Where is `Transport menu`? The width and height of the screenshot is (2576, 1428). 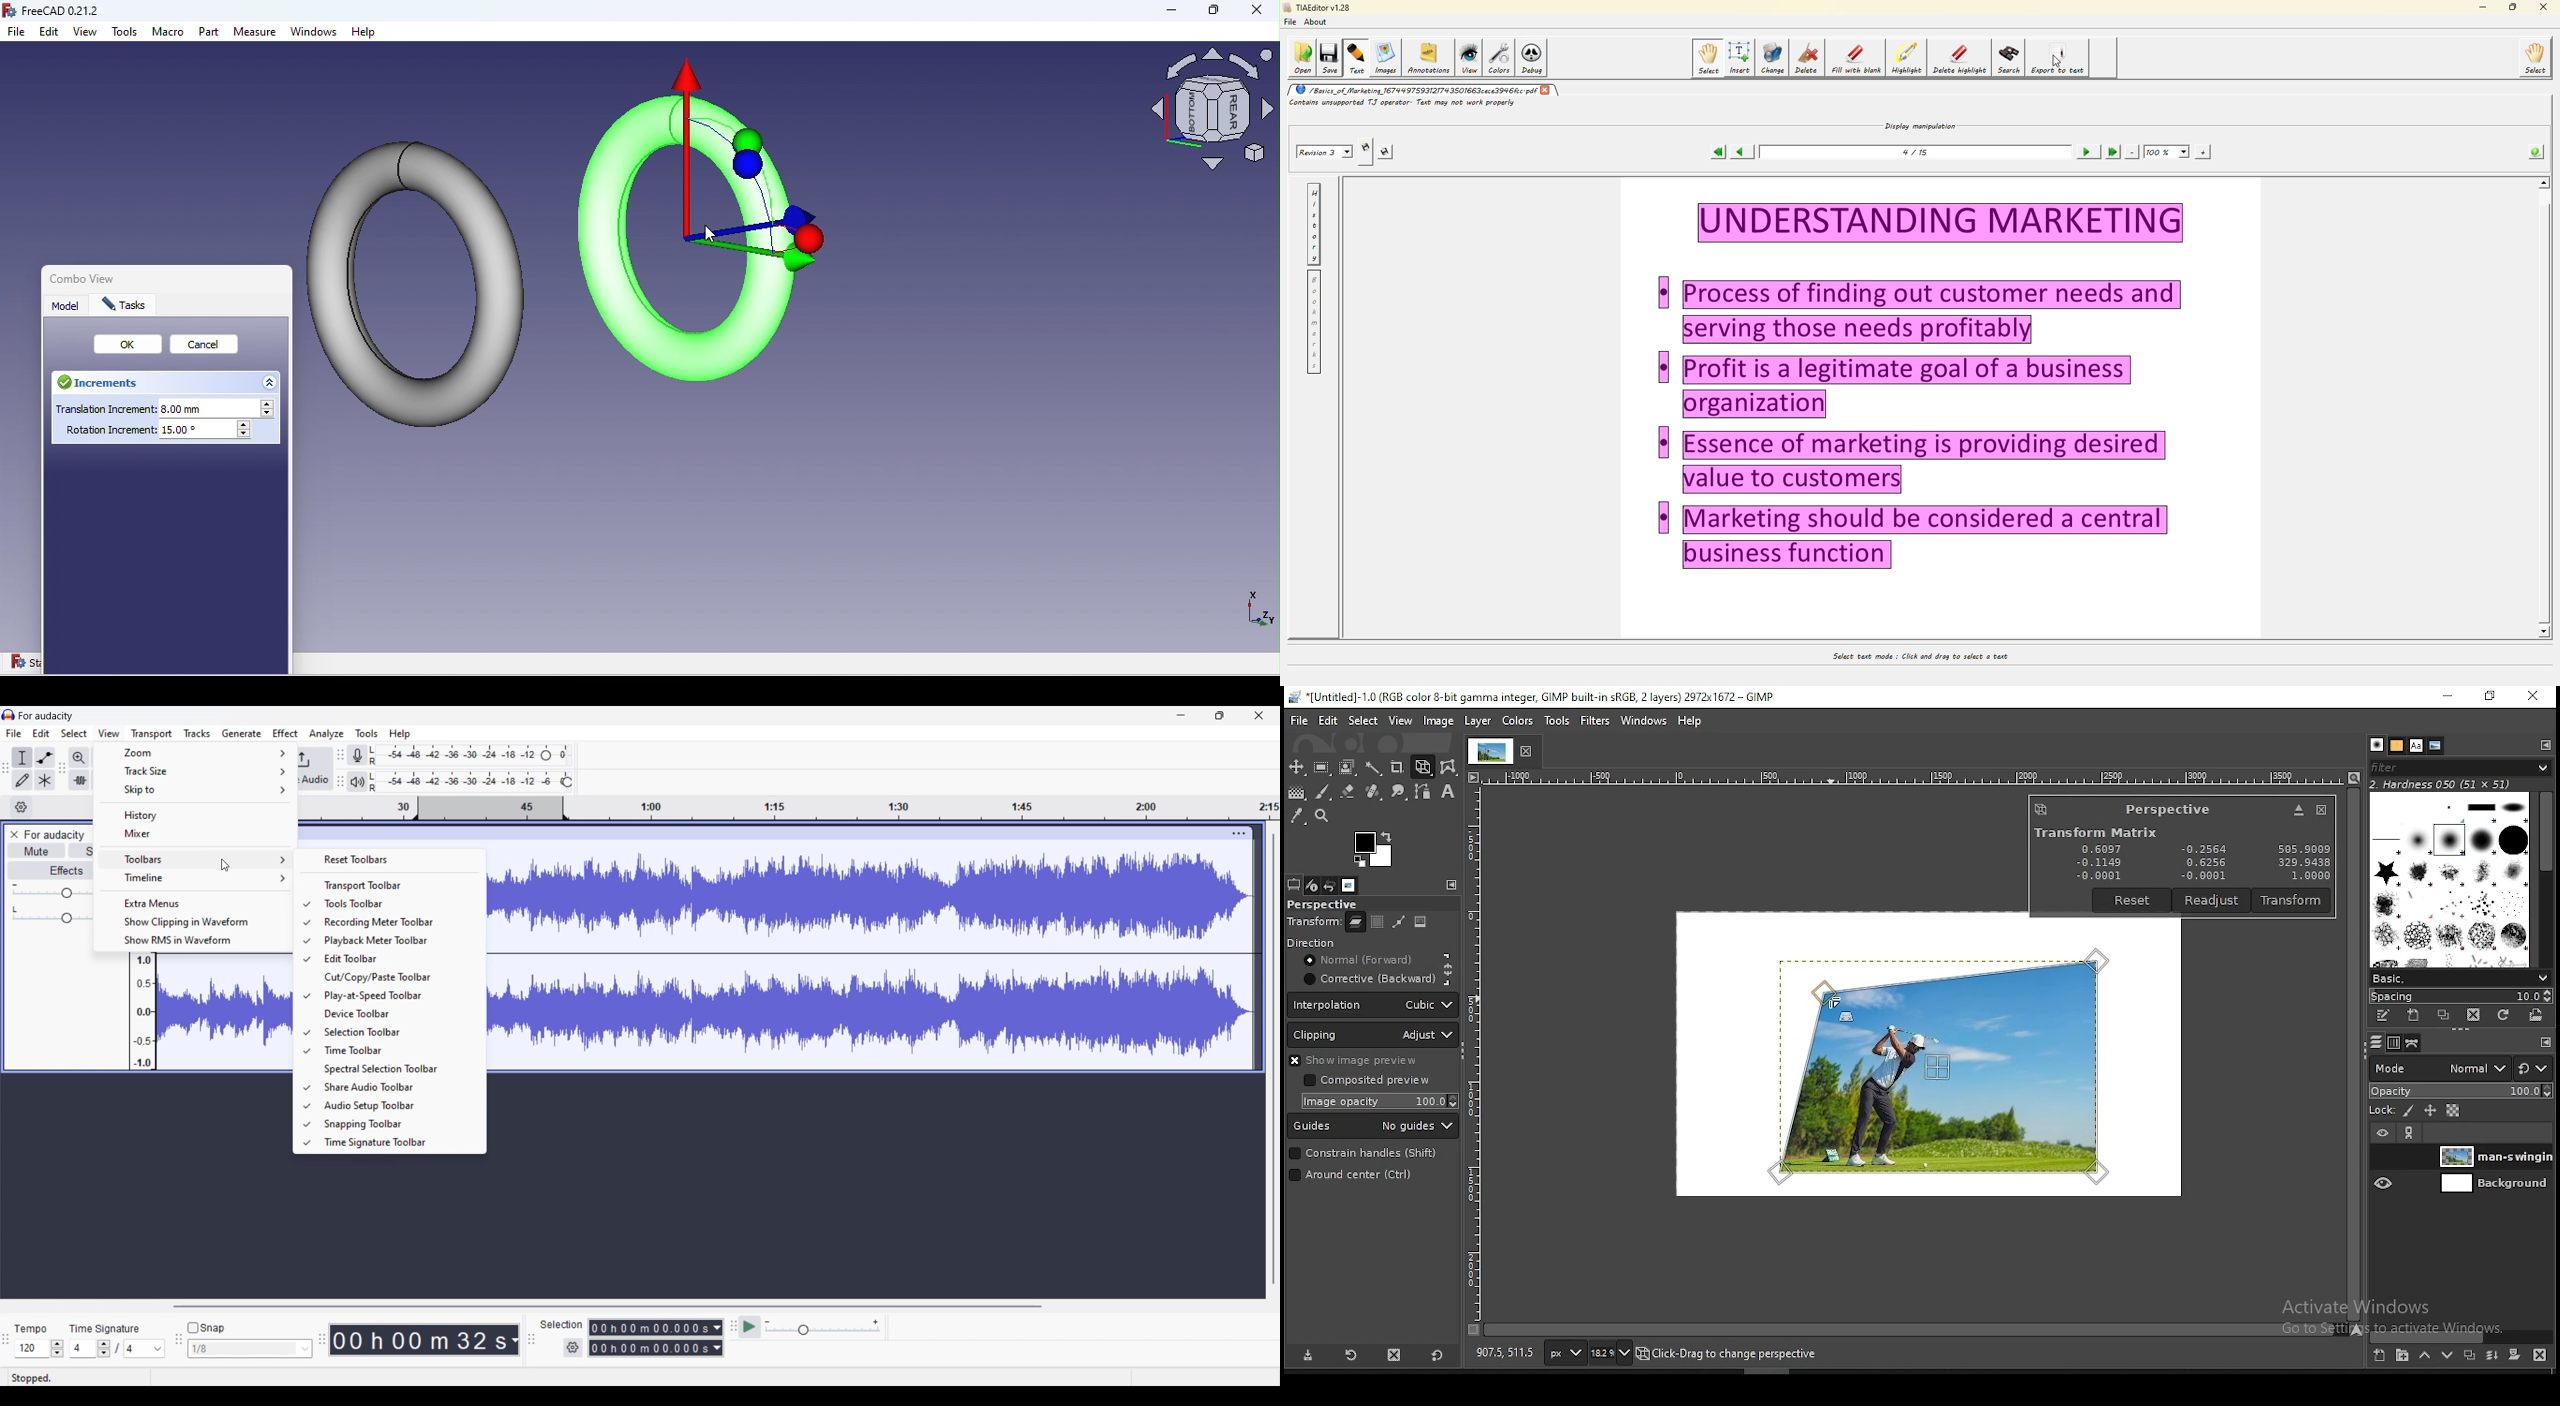
Transport menu is located at coordinates (152, 734).